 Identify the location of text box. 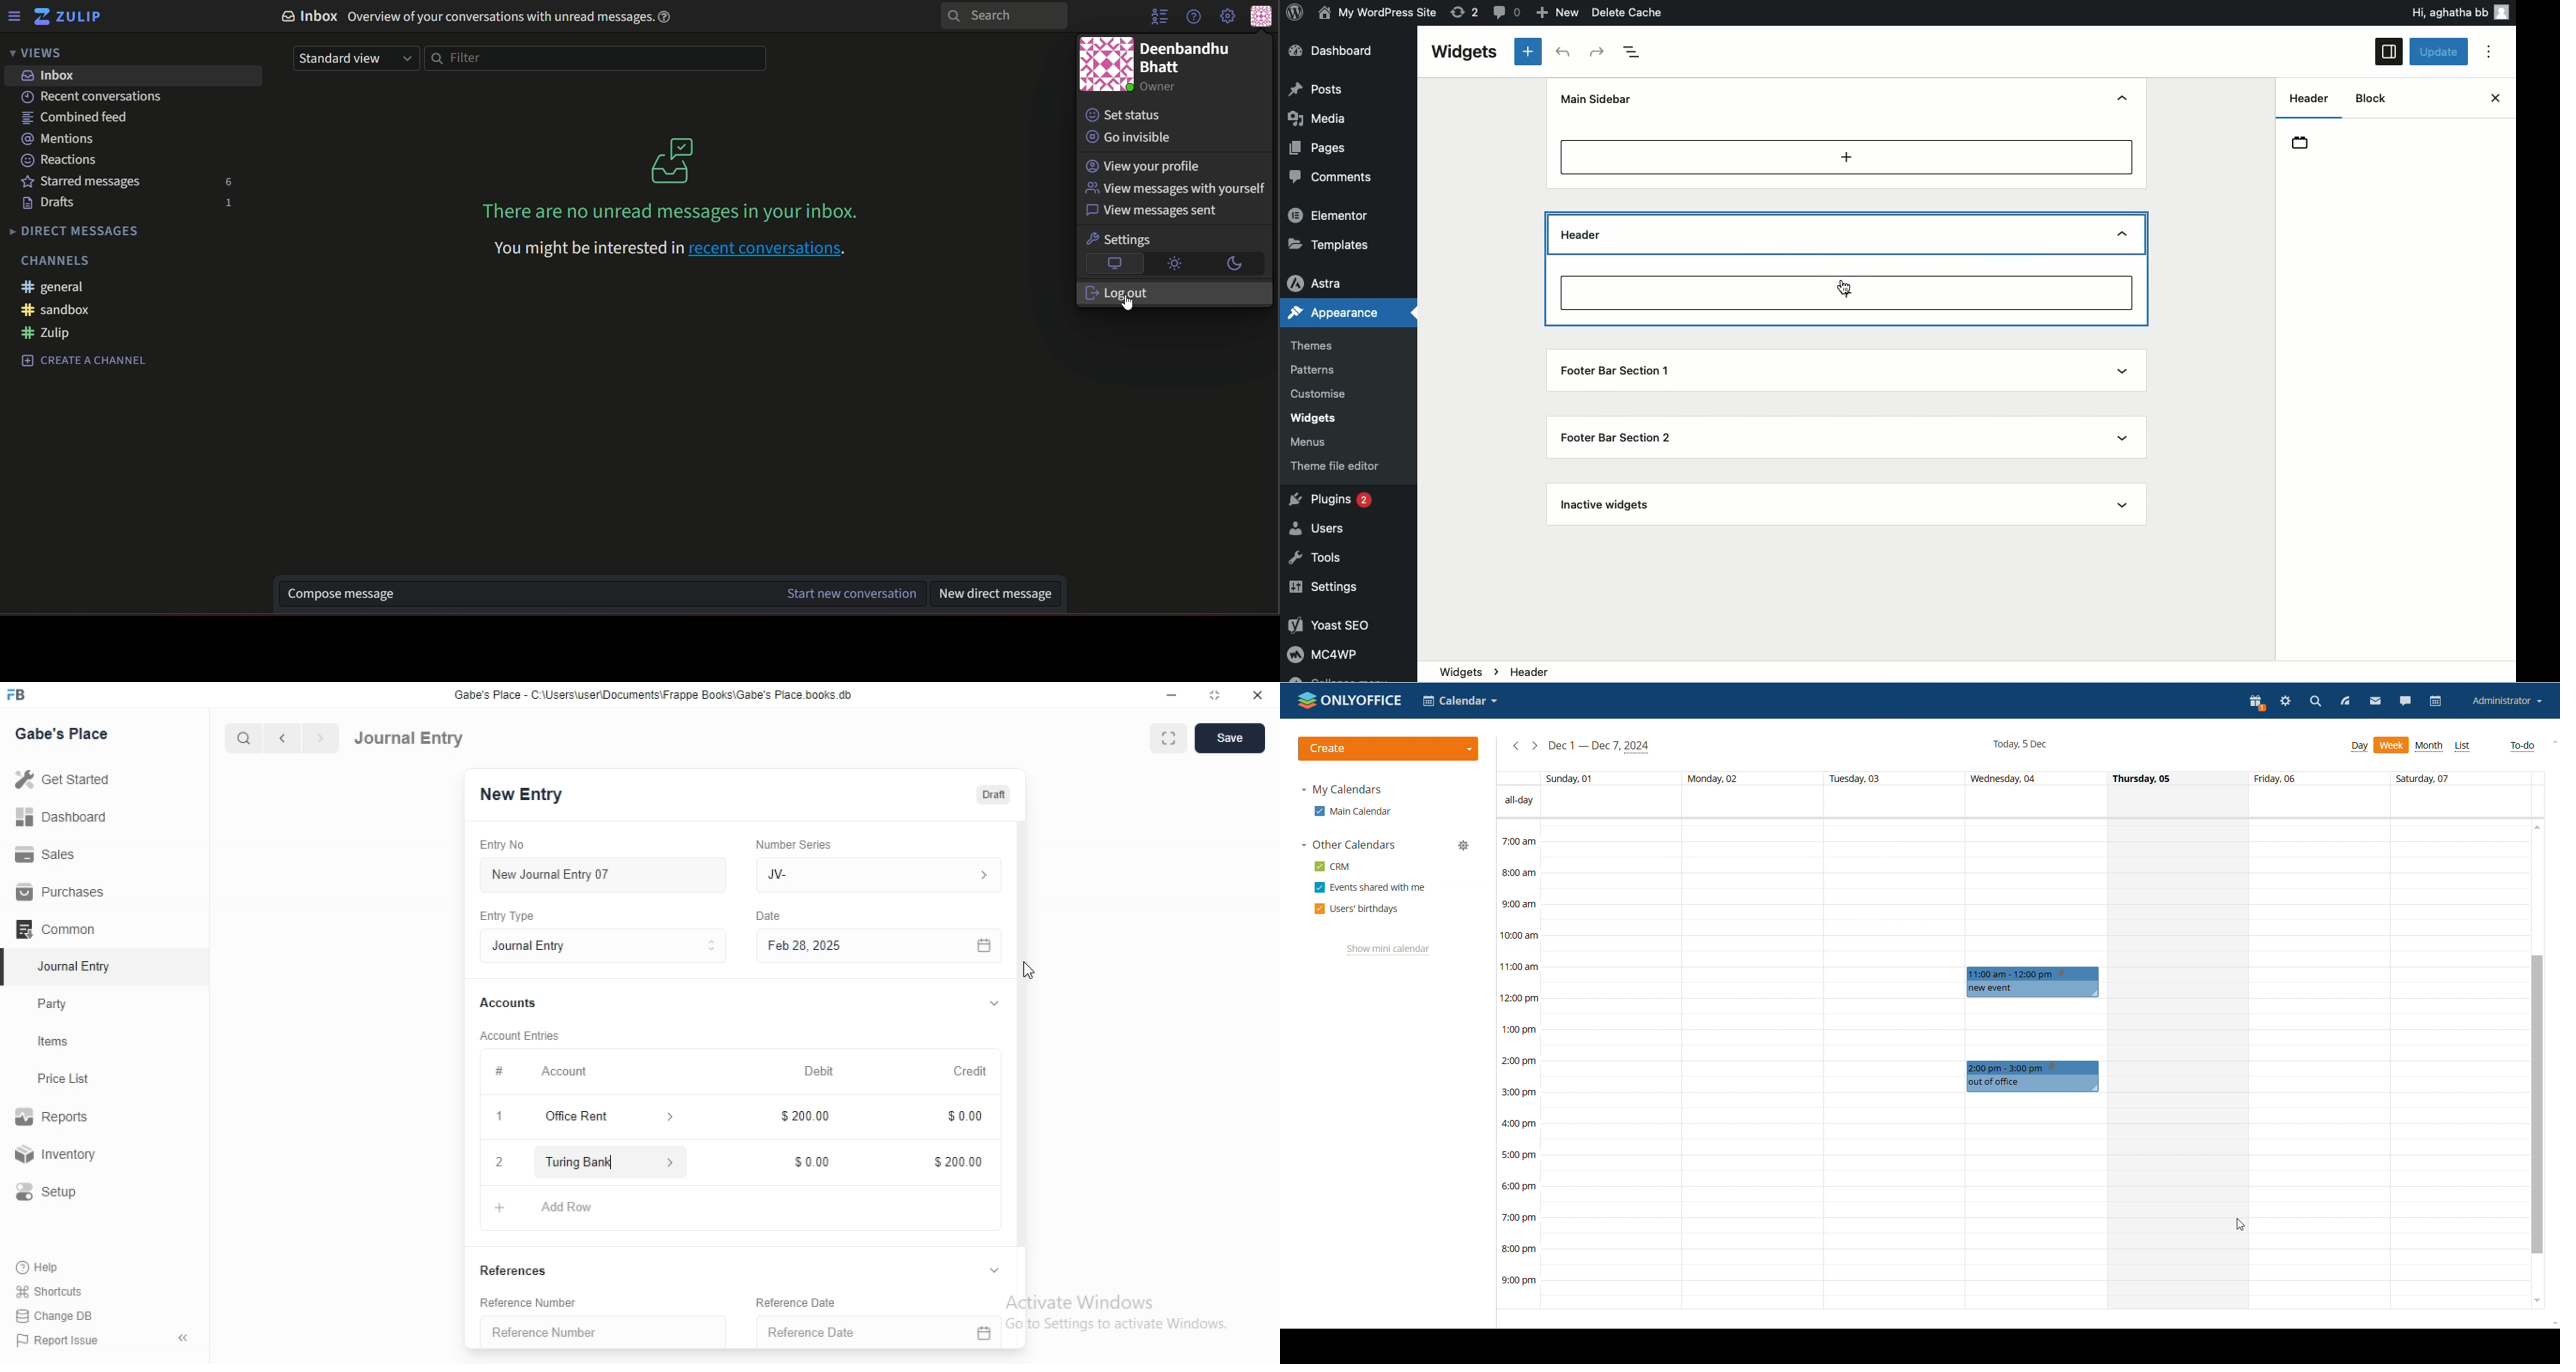
(602, 593).